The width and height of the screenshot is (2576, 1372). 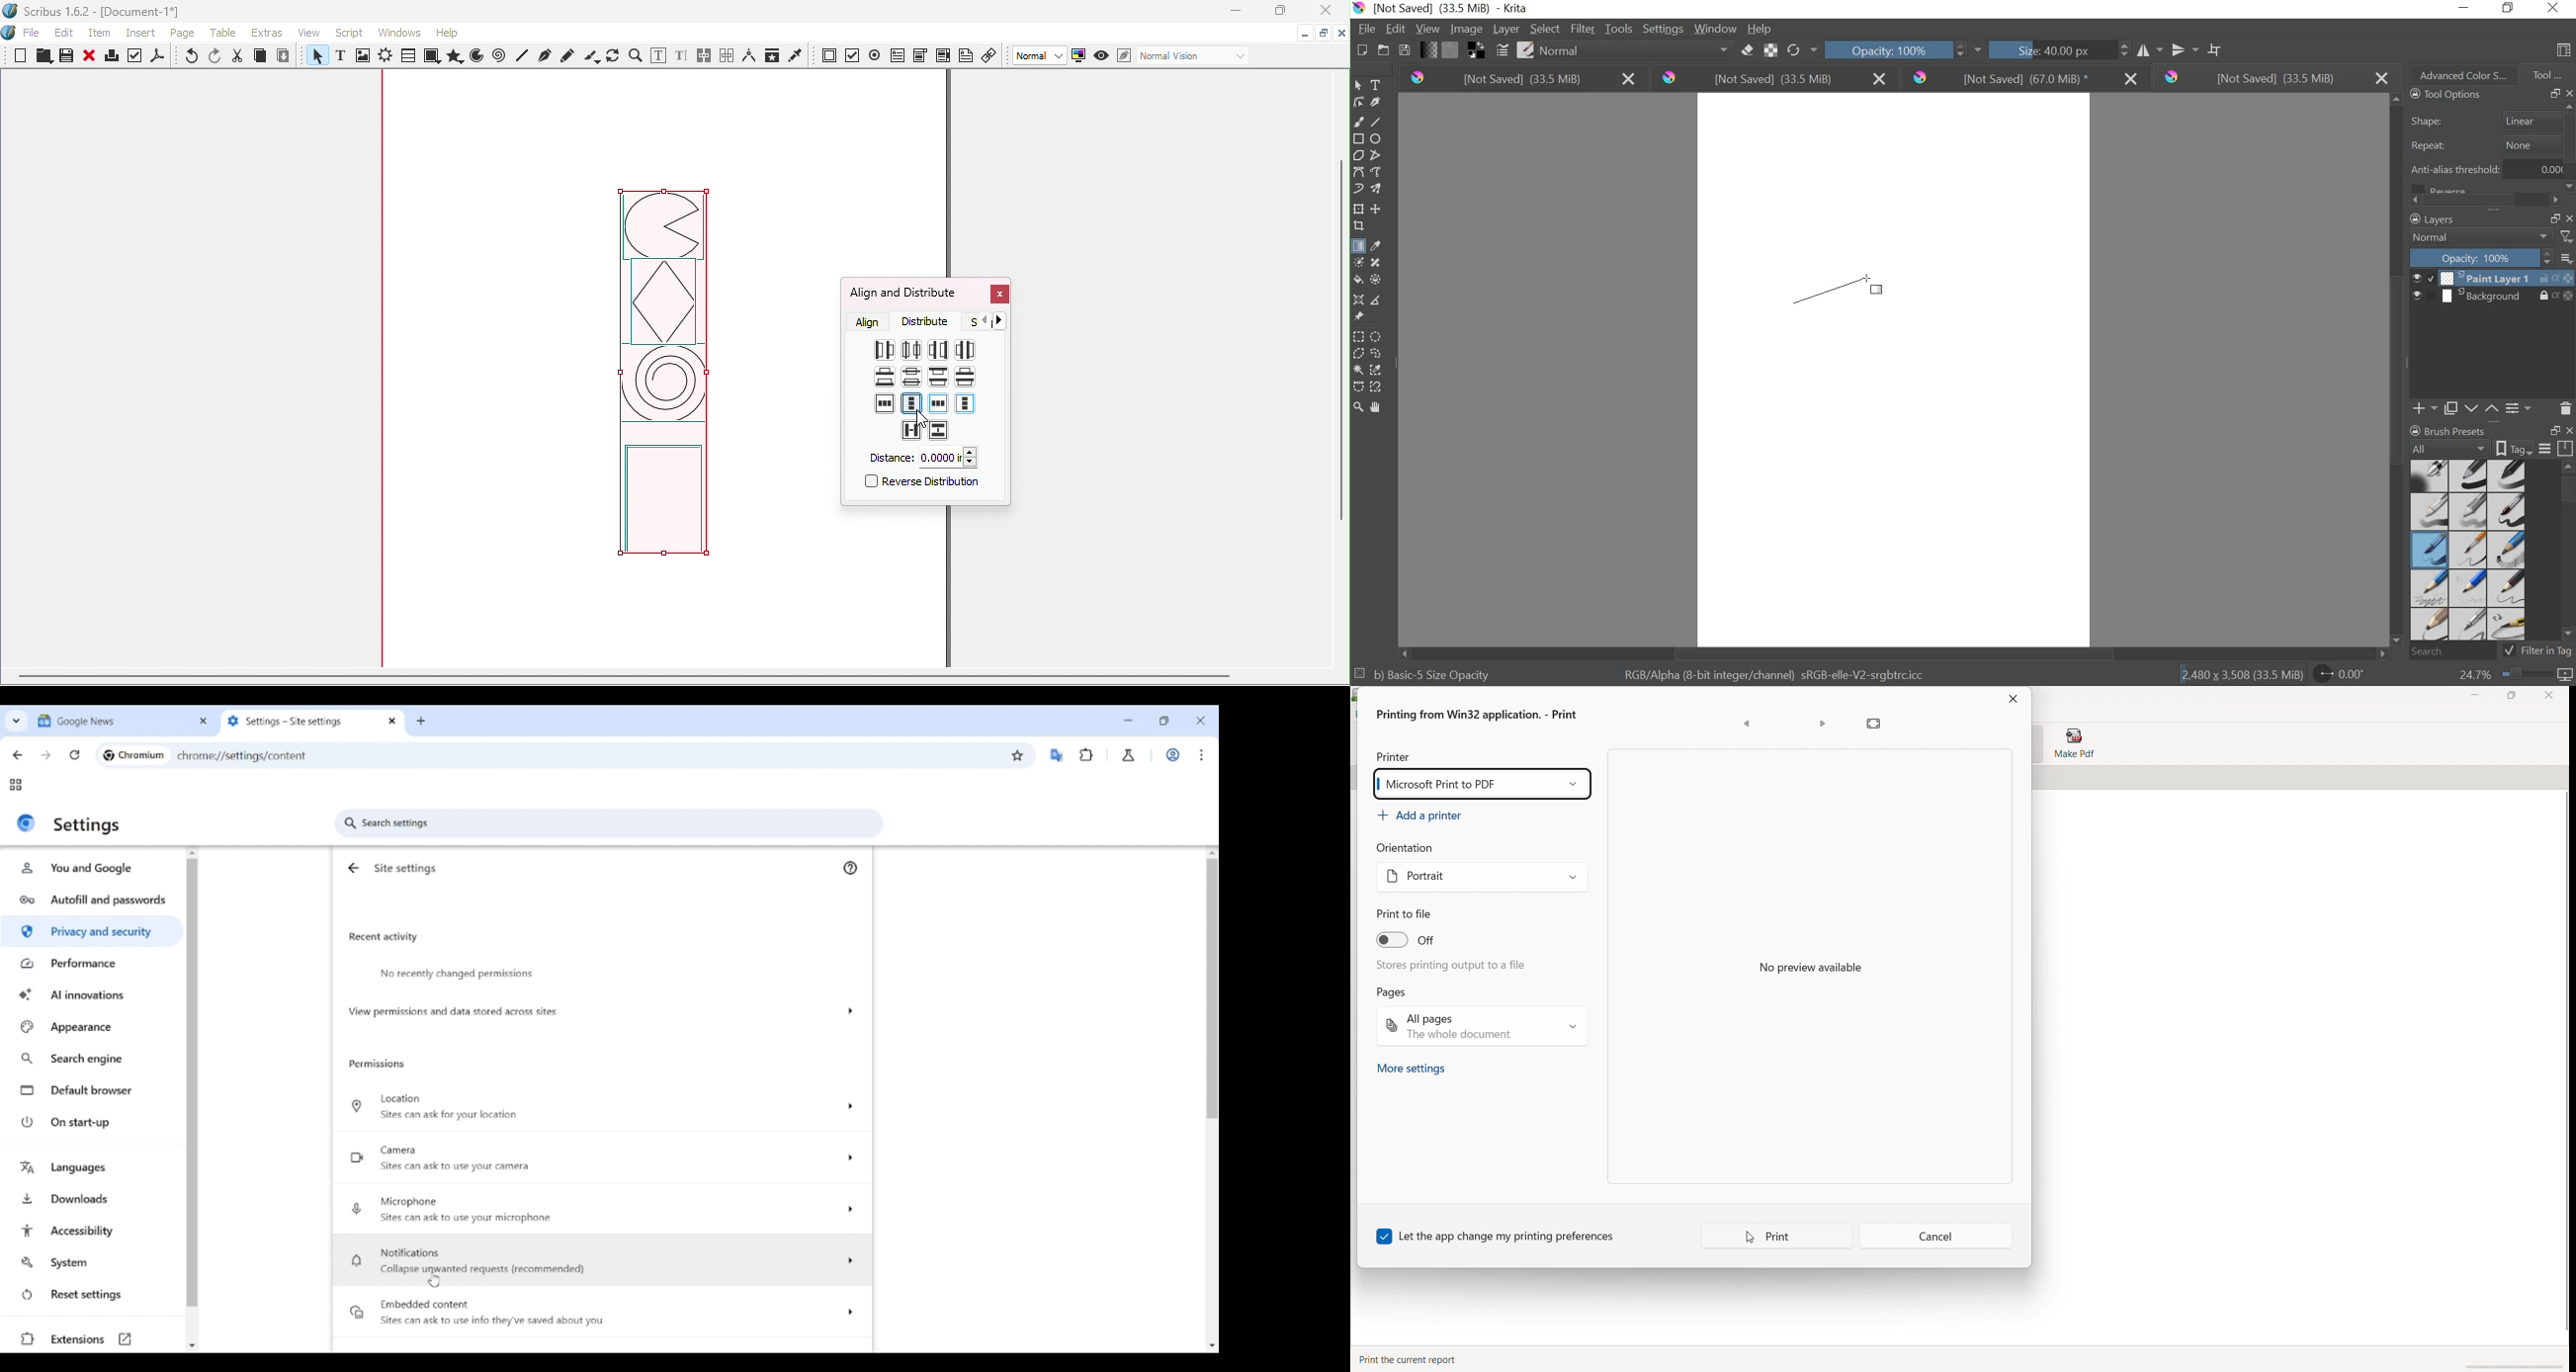 What do you see at coordinates (2549, 74) in the screenshot?
I see `TOOL` at bounding box center [2549, 74].